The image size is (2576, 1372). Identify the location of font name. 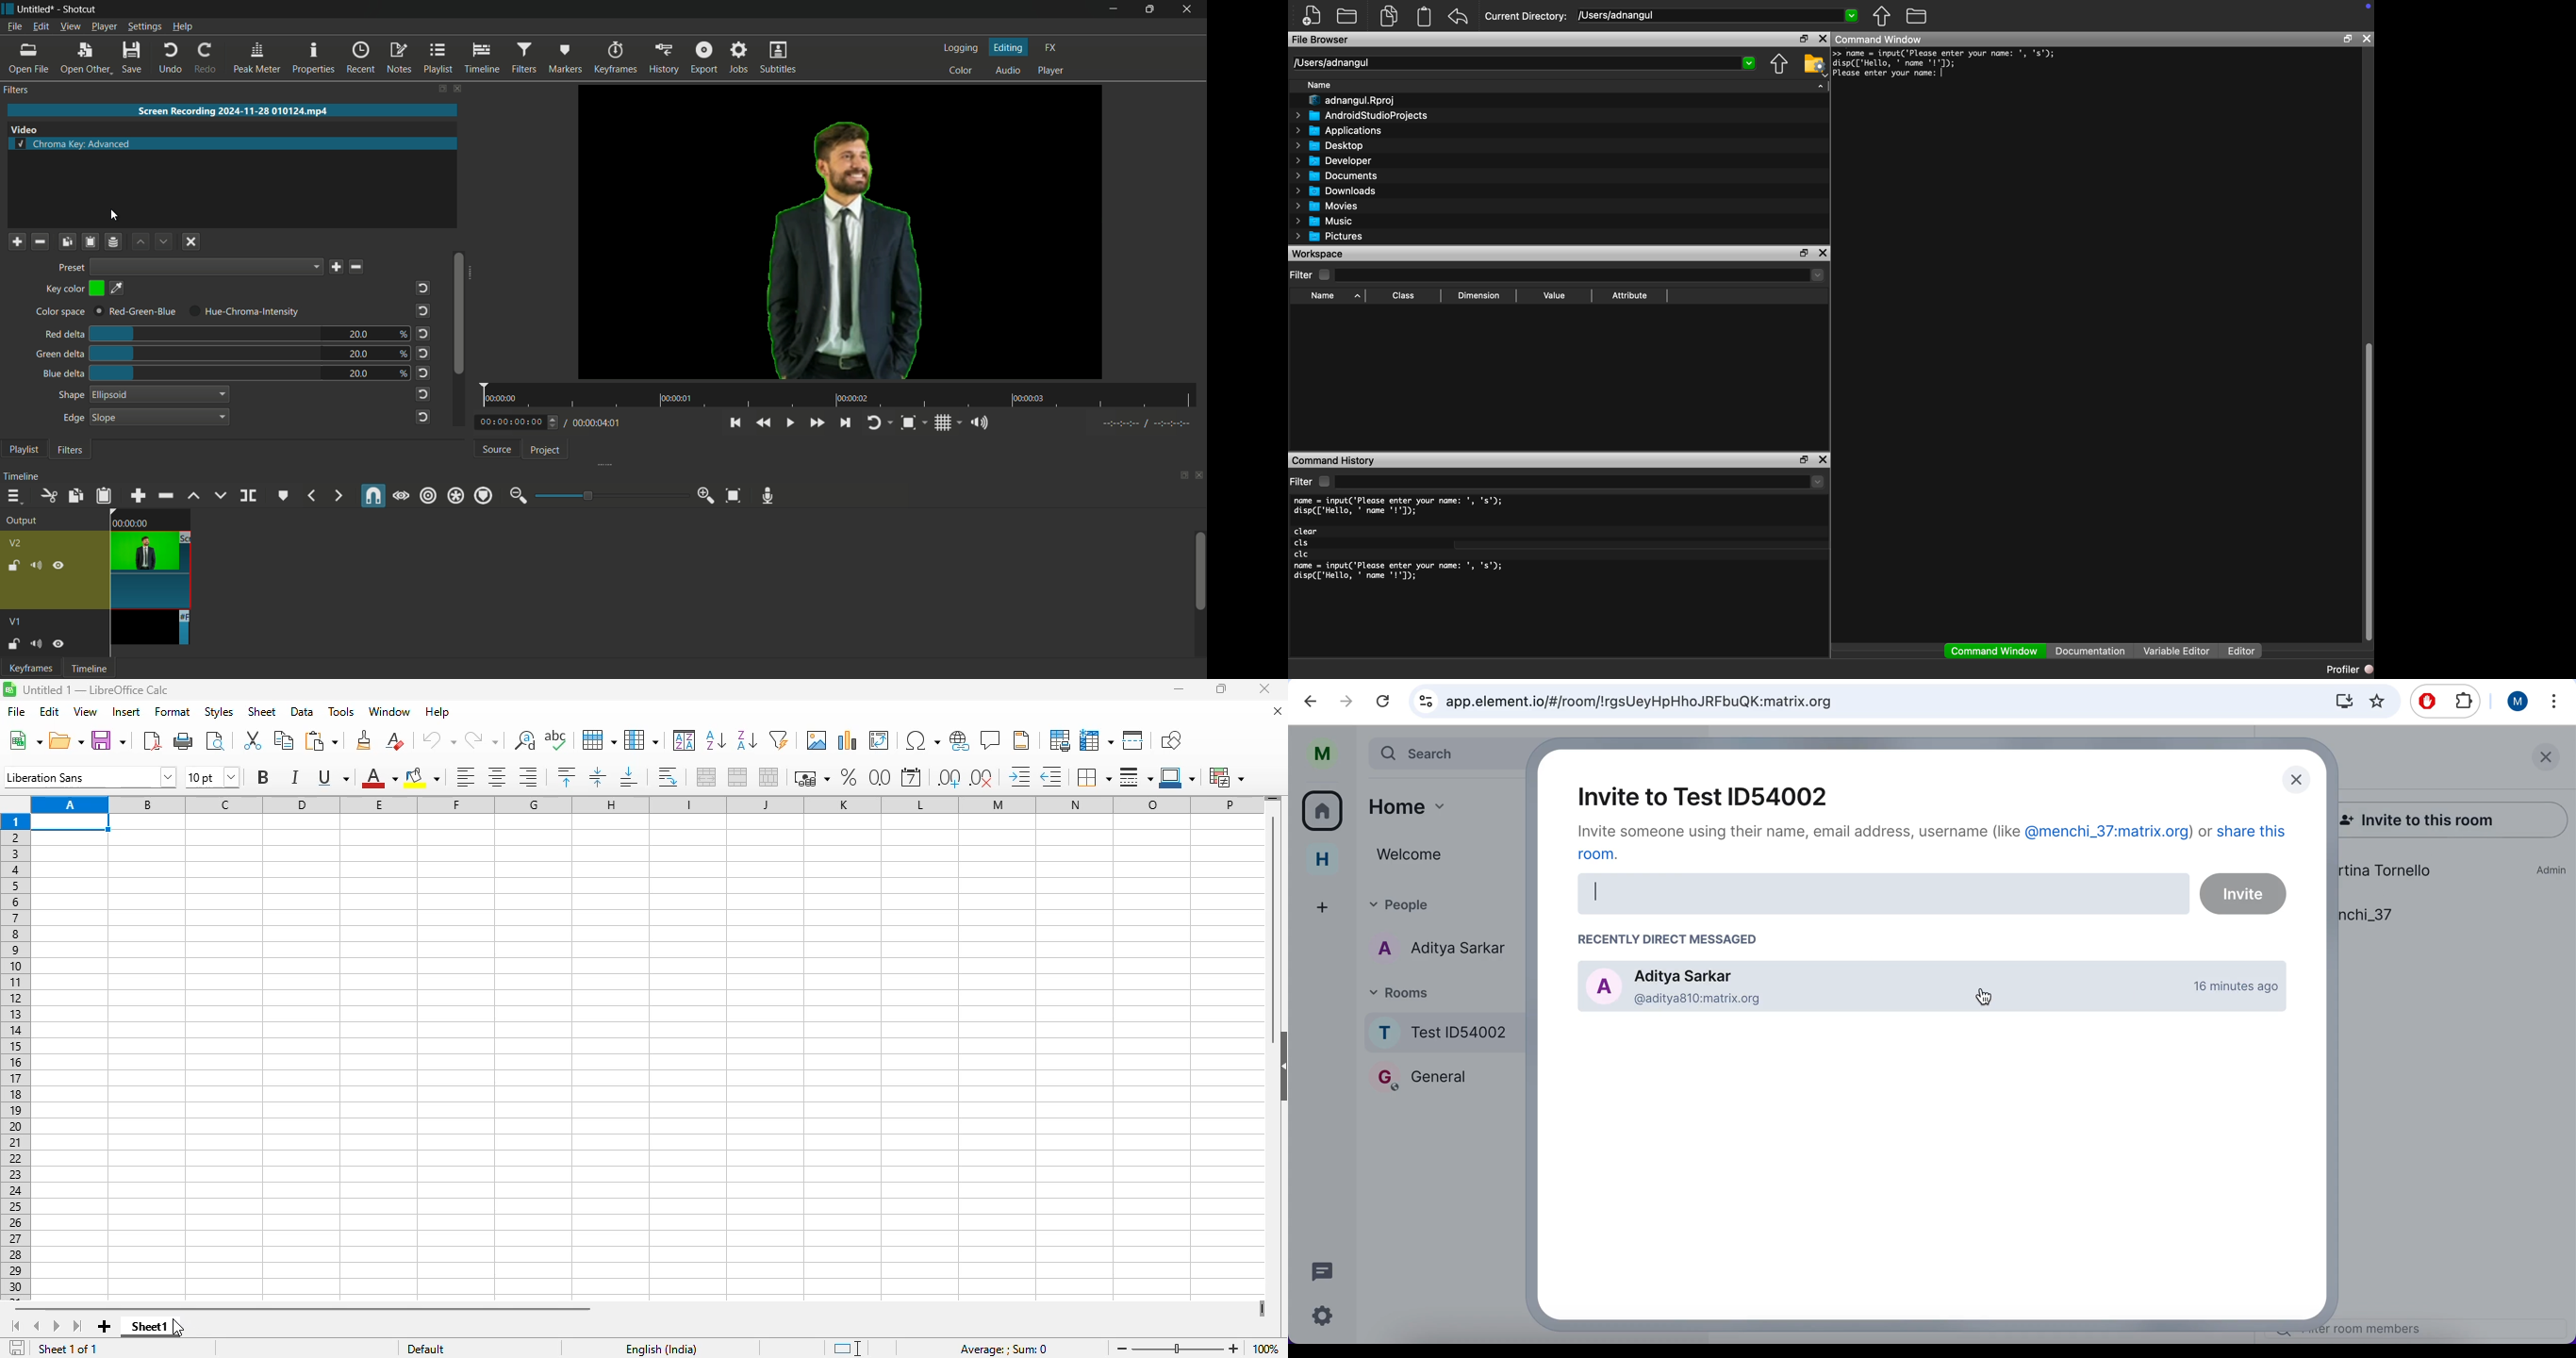
(90, 776).